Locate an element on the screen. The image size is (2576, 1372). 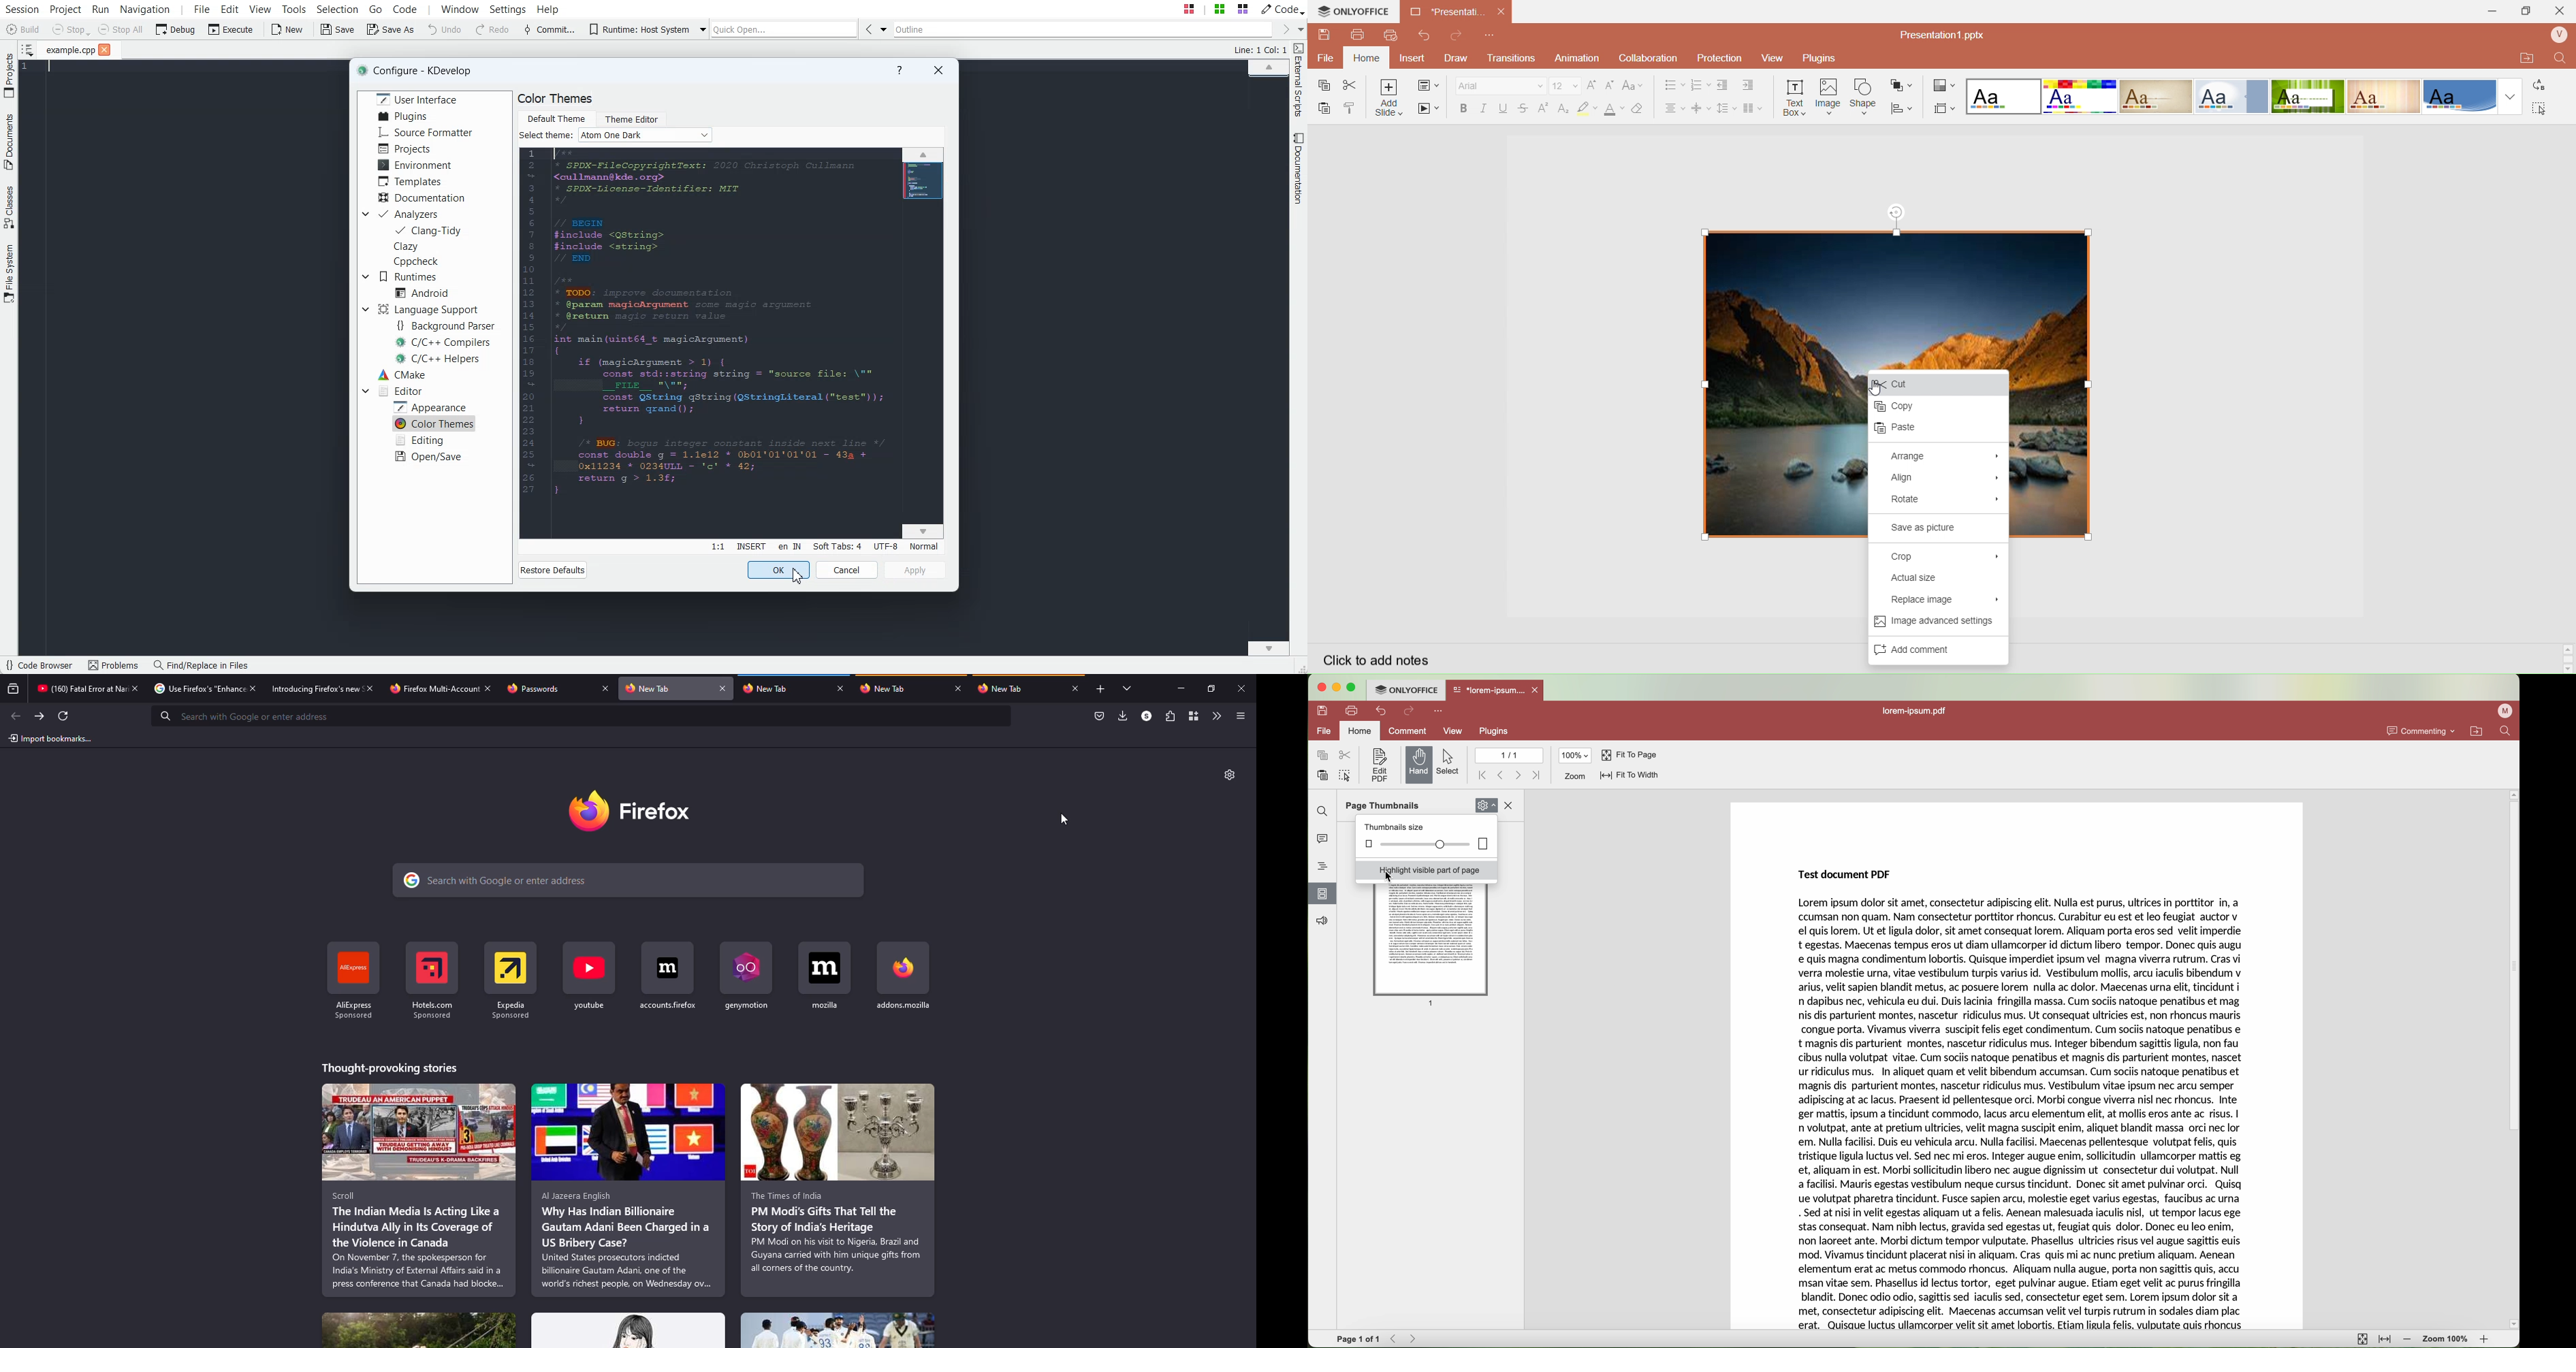
shortcut is located at coordinates (512, 978).